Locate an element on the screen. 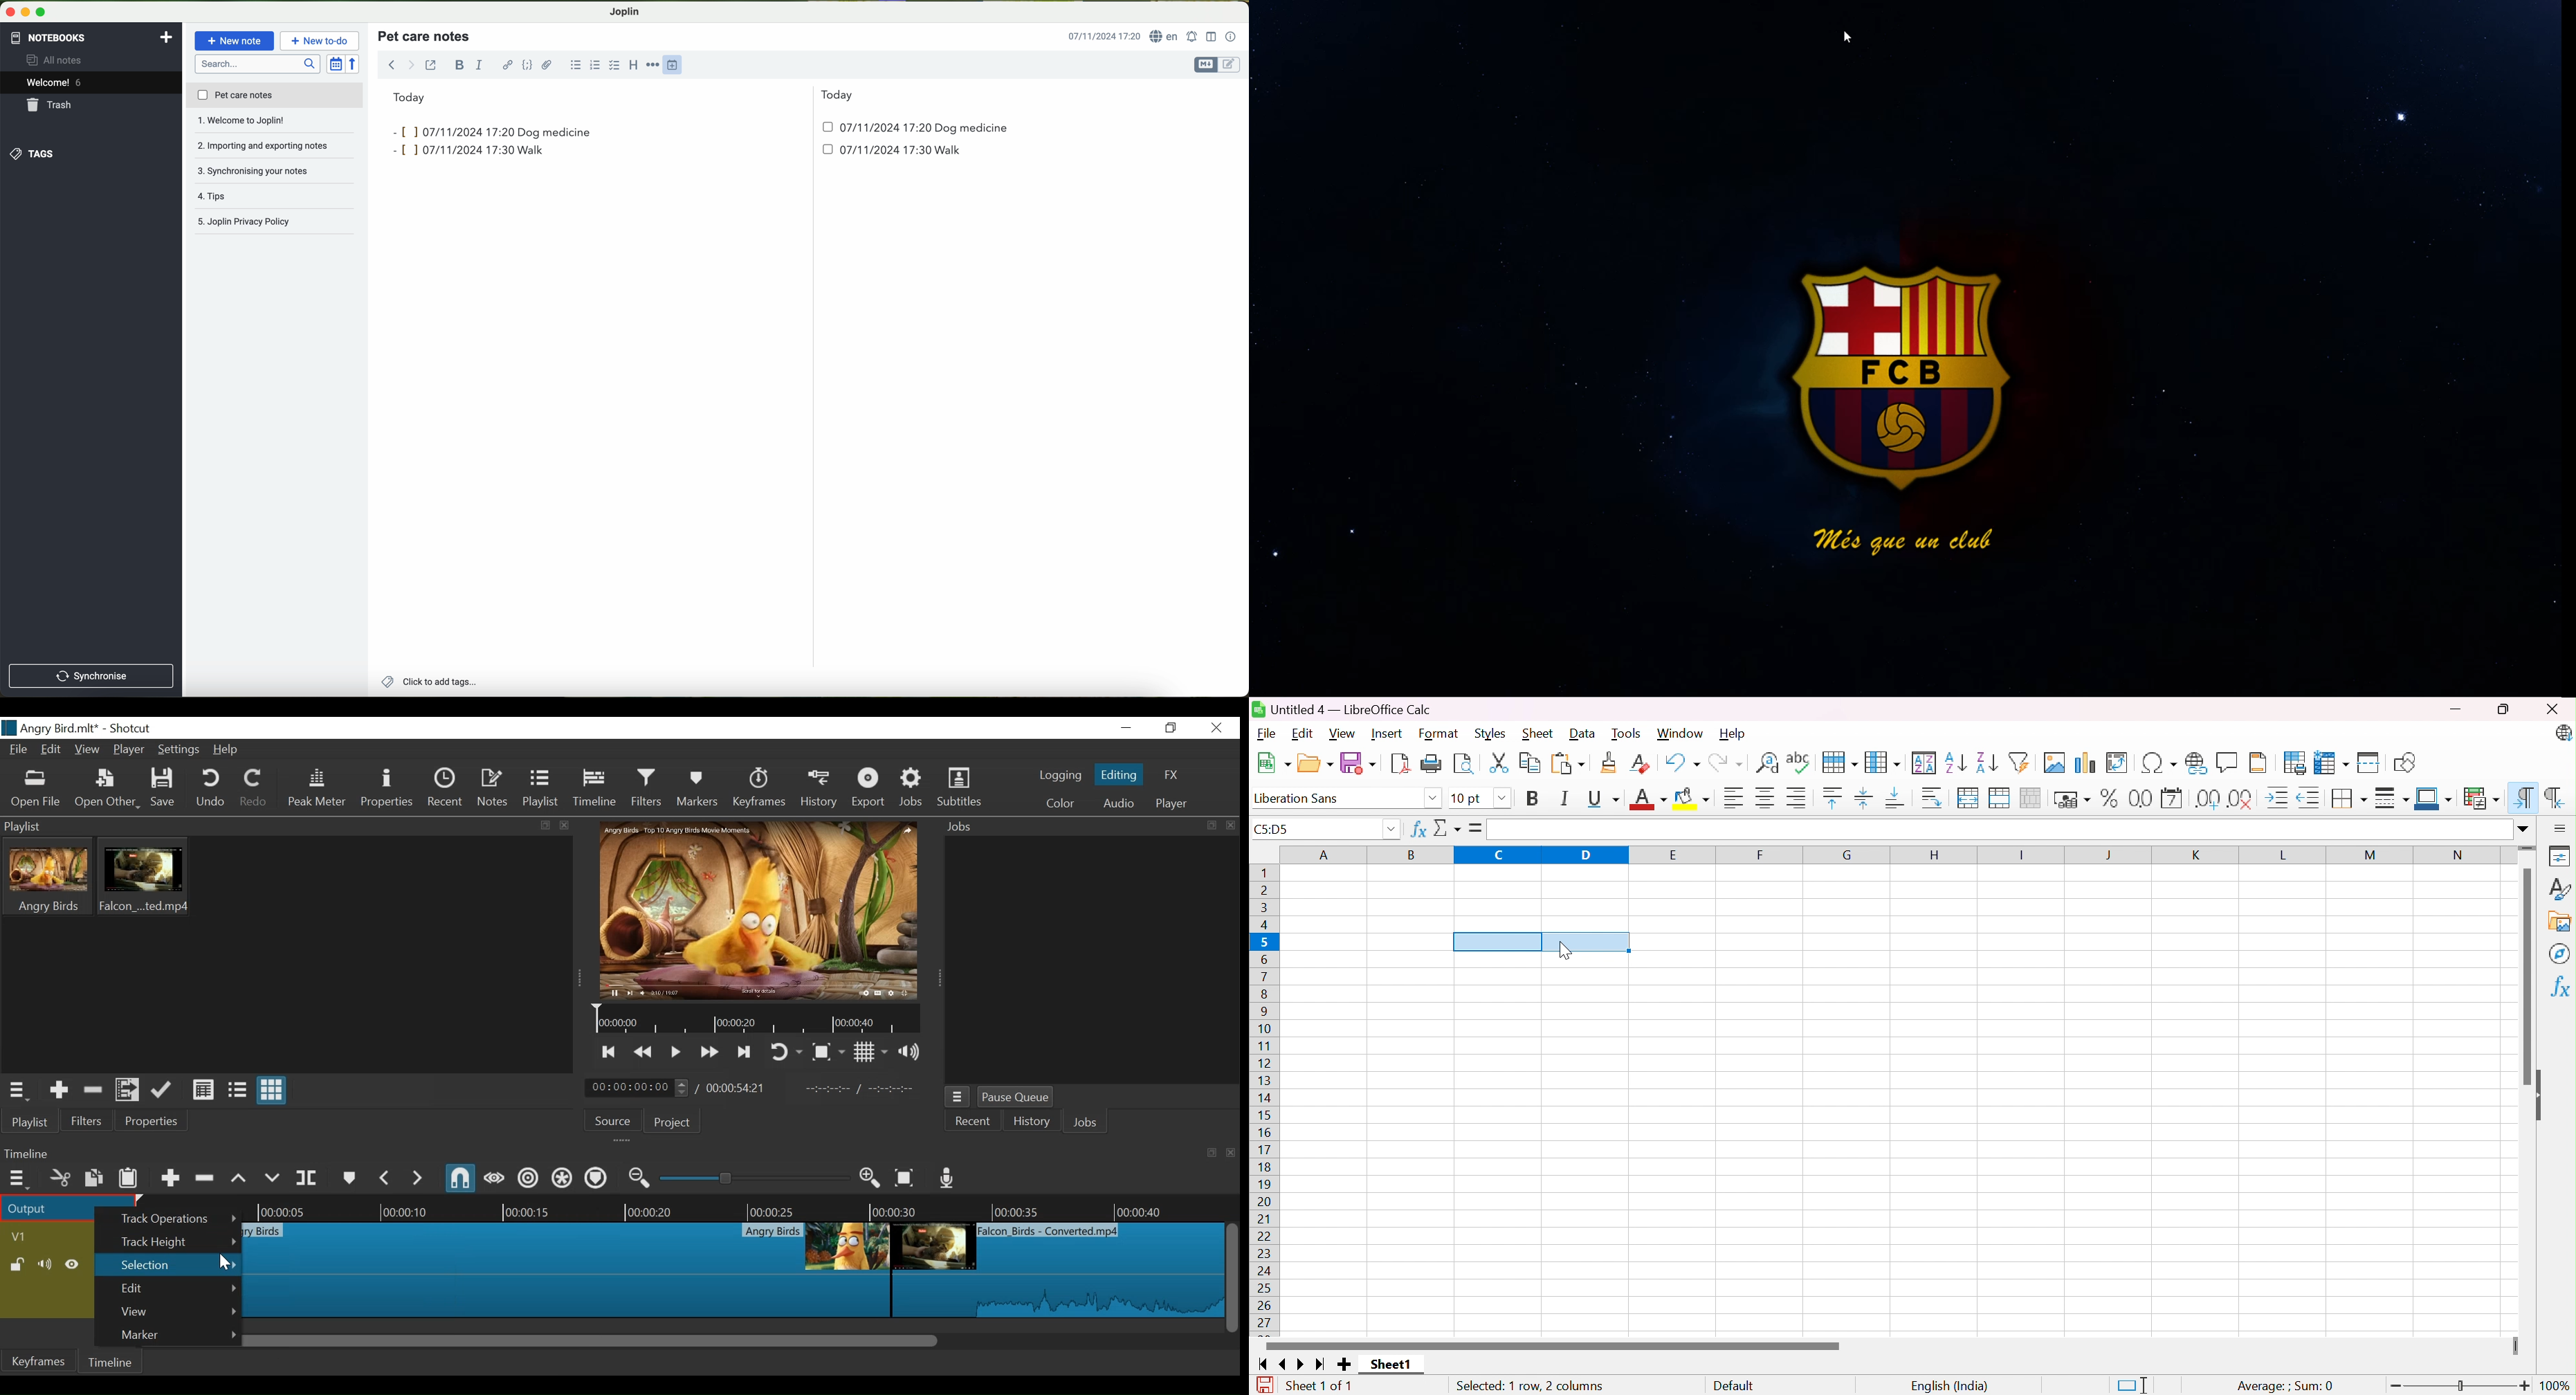 The height and width of the screenshot is (1400, 2576). Merge Cells is located at coordinates (2002, 798).